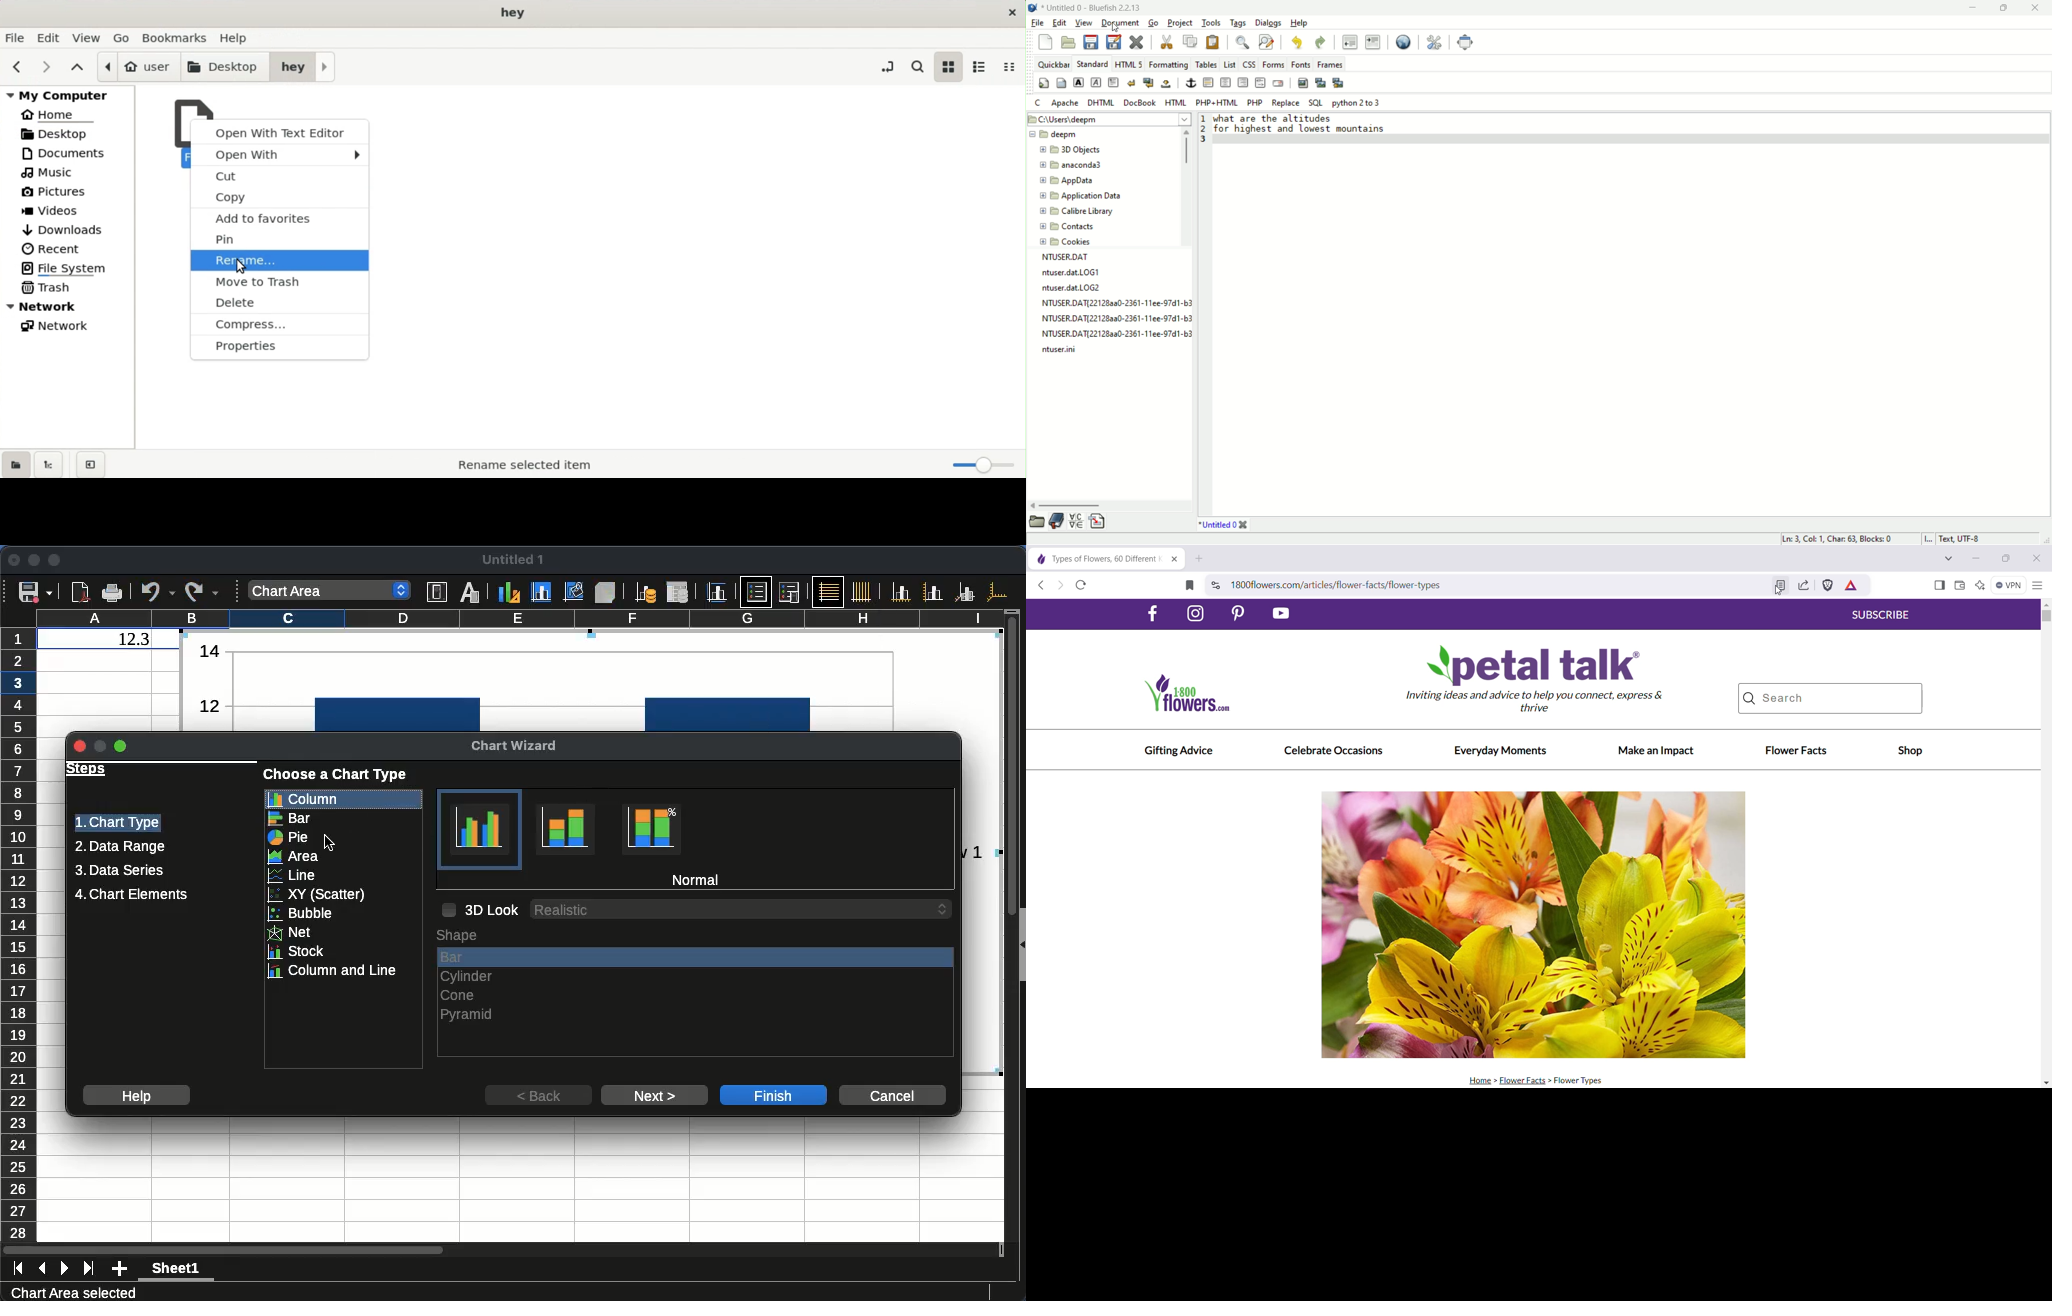 This screenshot has height=1316, width=2072. What do you see at coordinates (158, 591) in the screenshot?
I see `Undo options` at bounding box center [158, 591].